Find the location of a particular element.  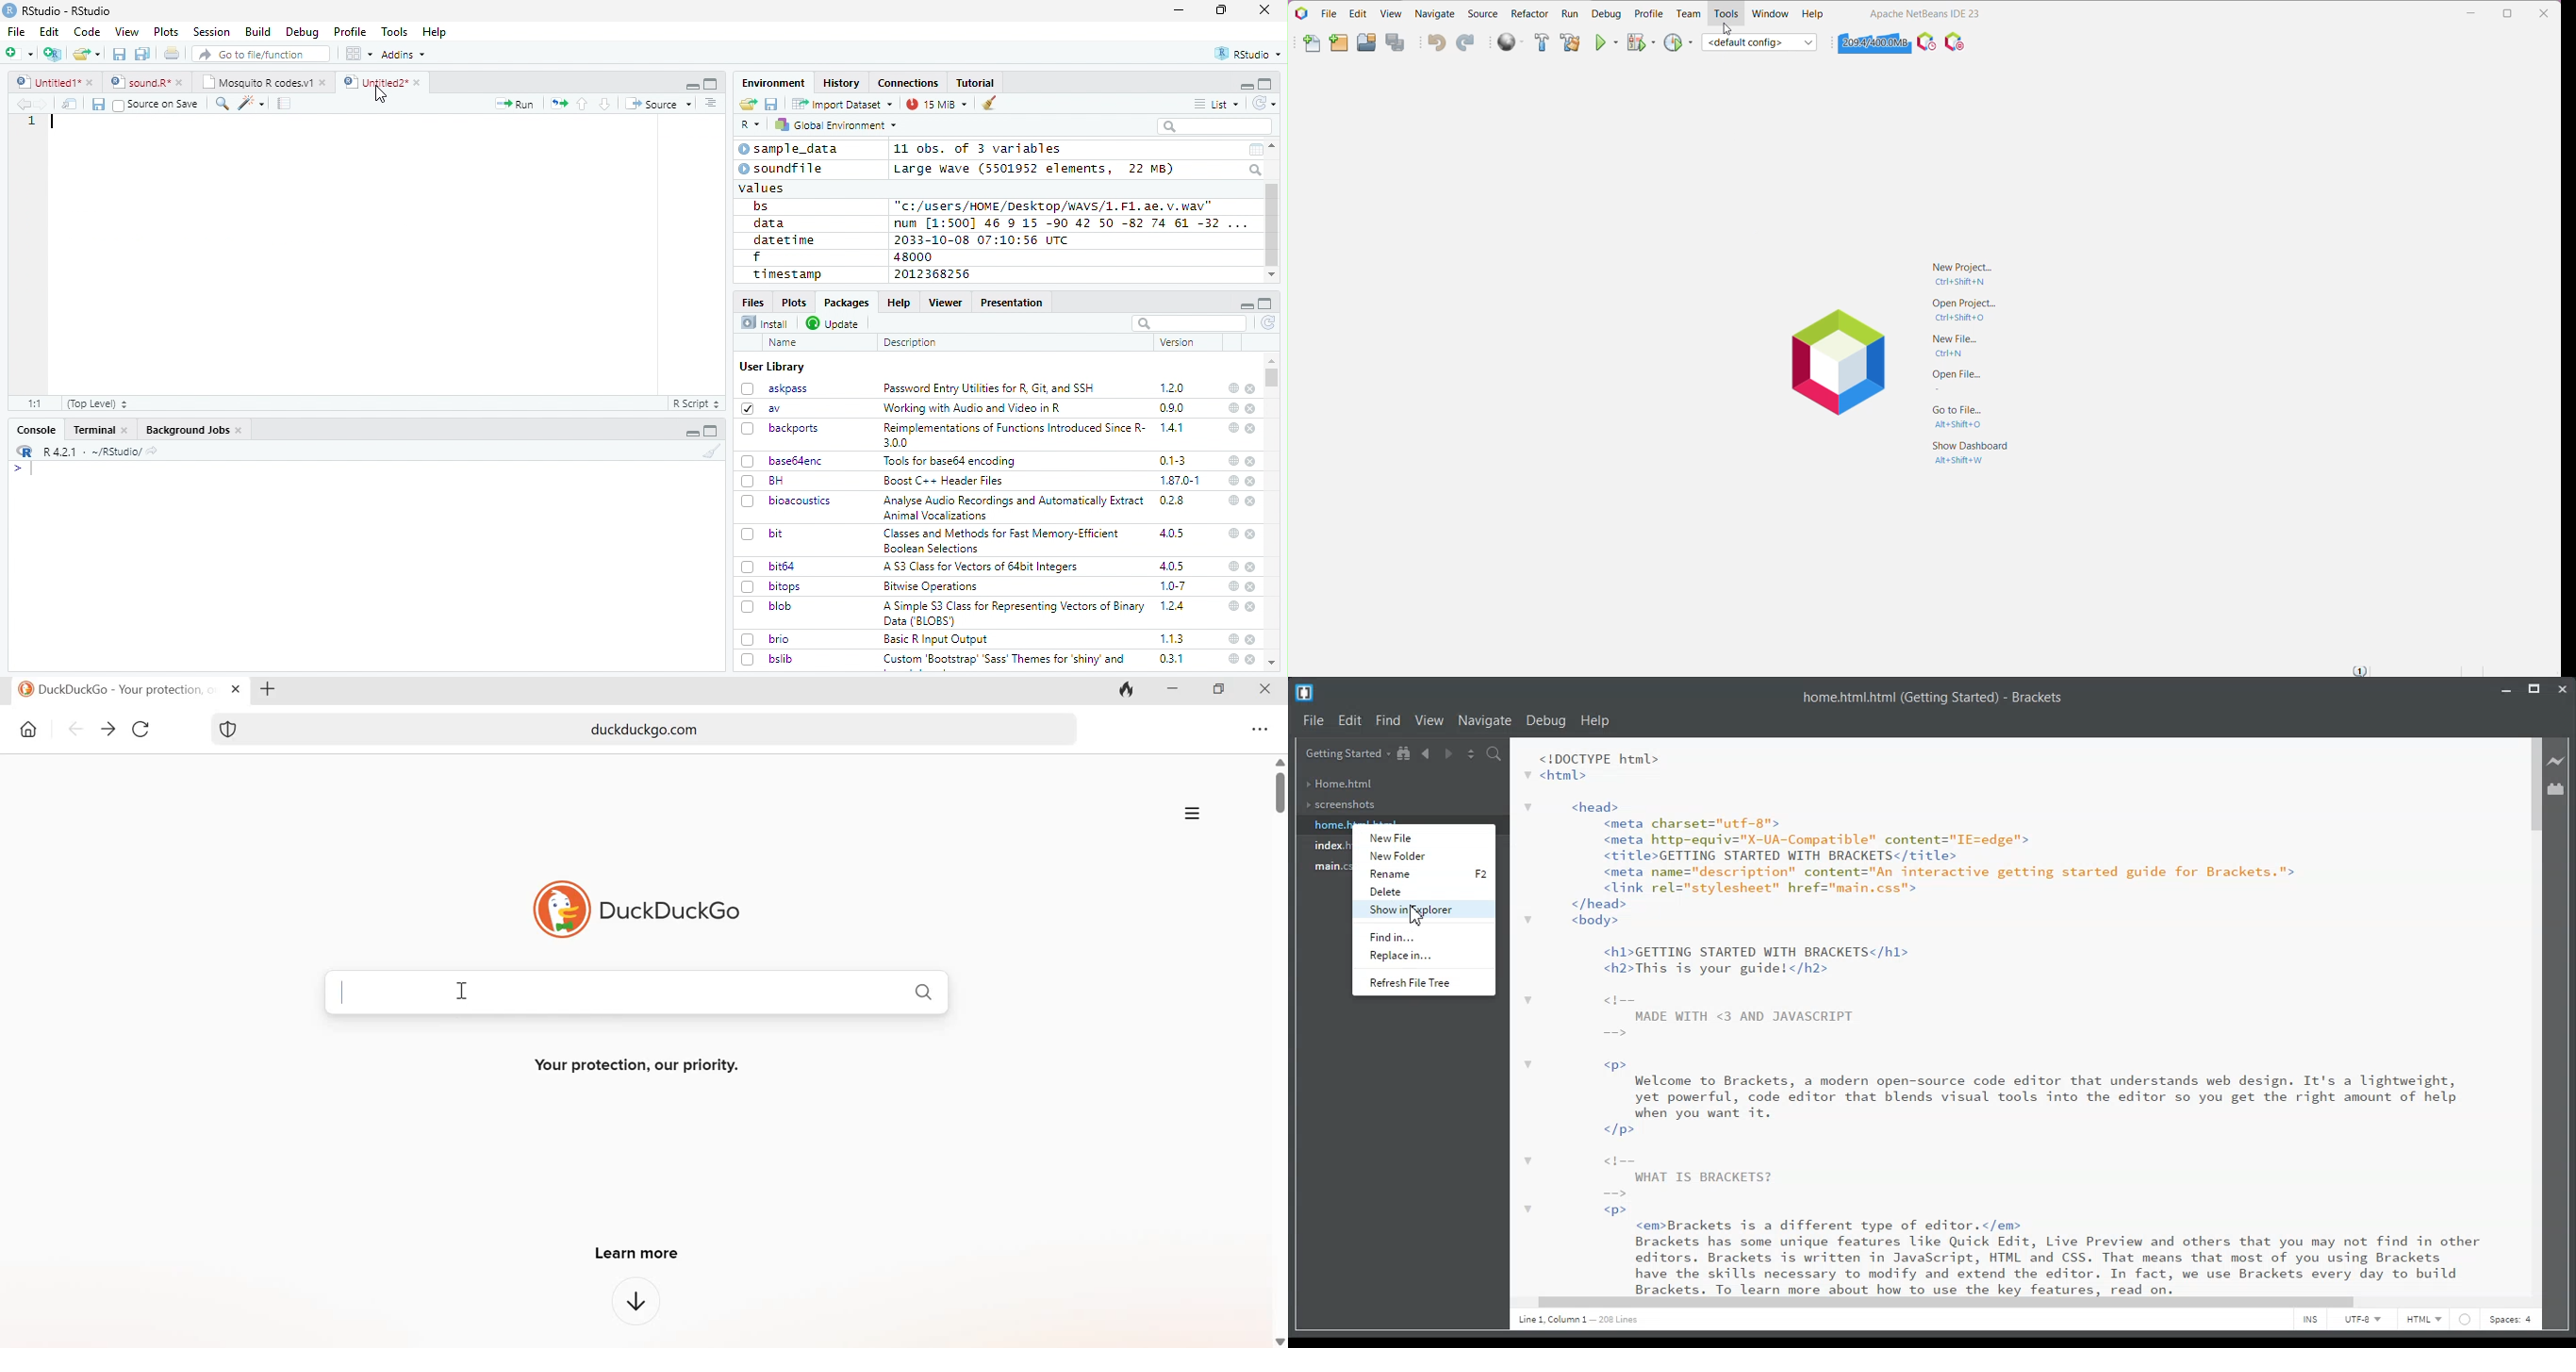

cursor is located at coordinates (461, 987).